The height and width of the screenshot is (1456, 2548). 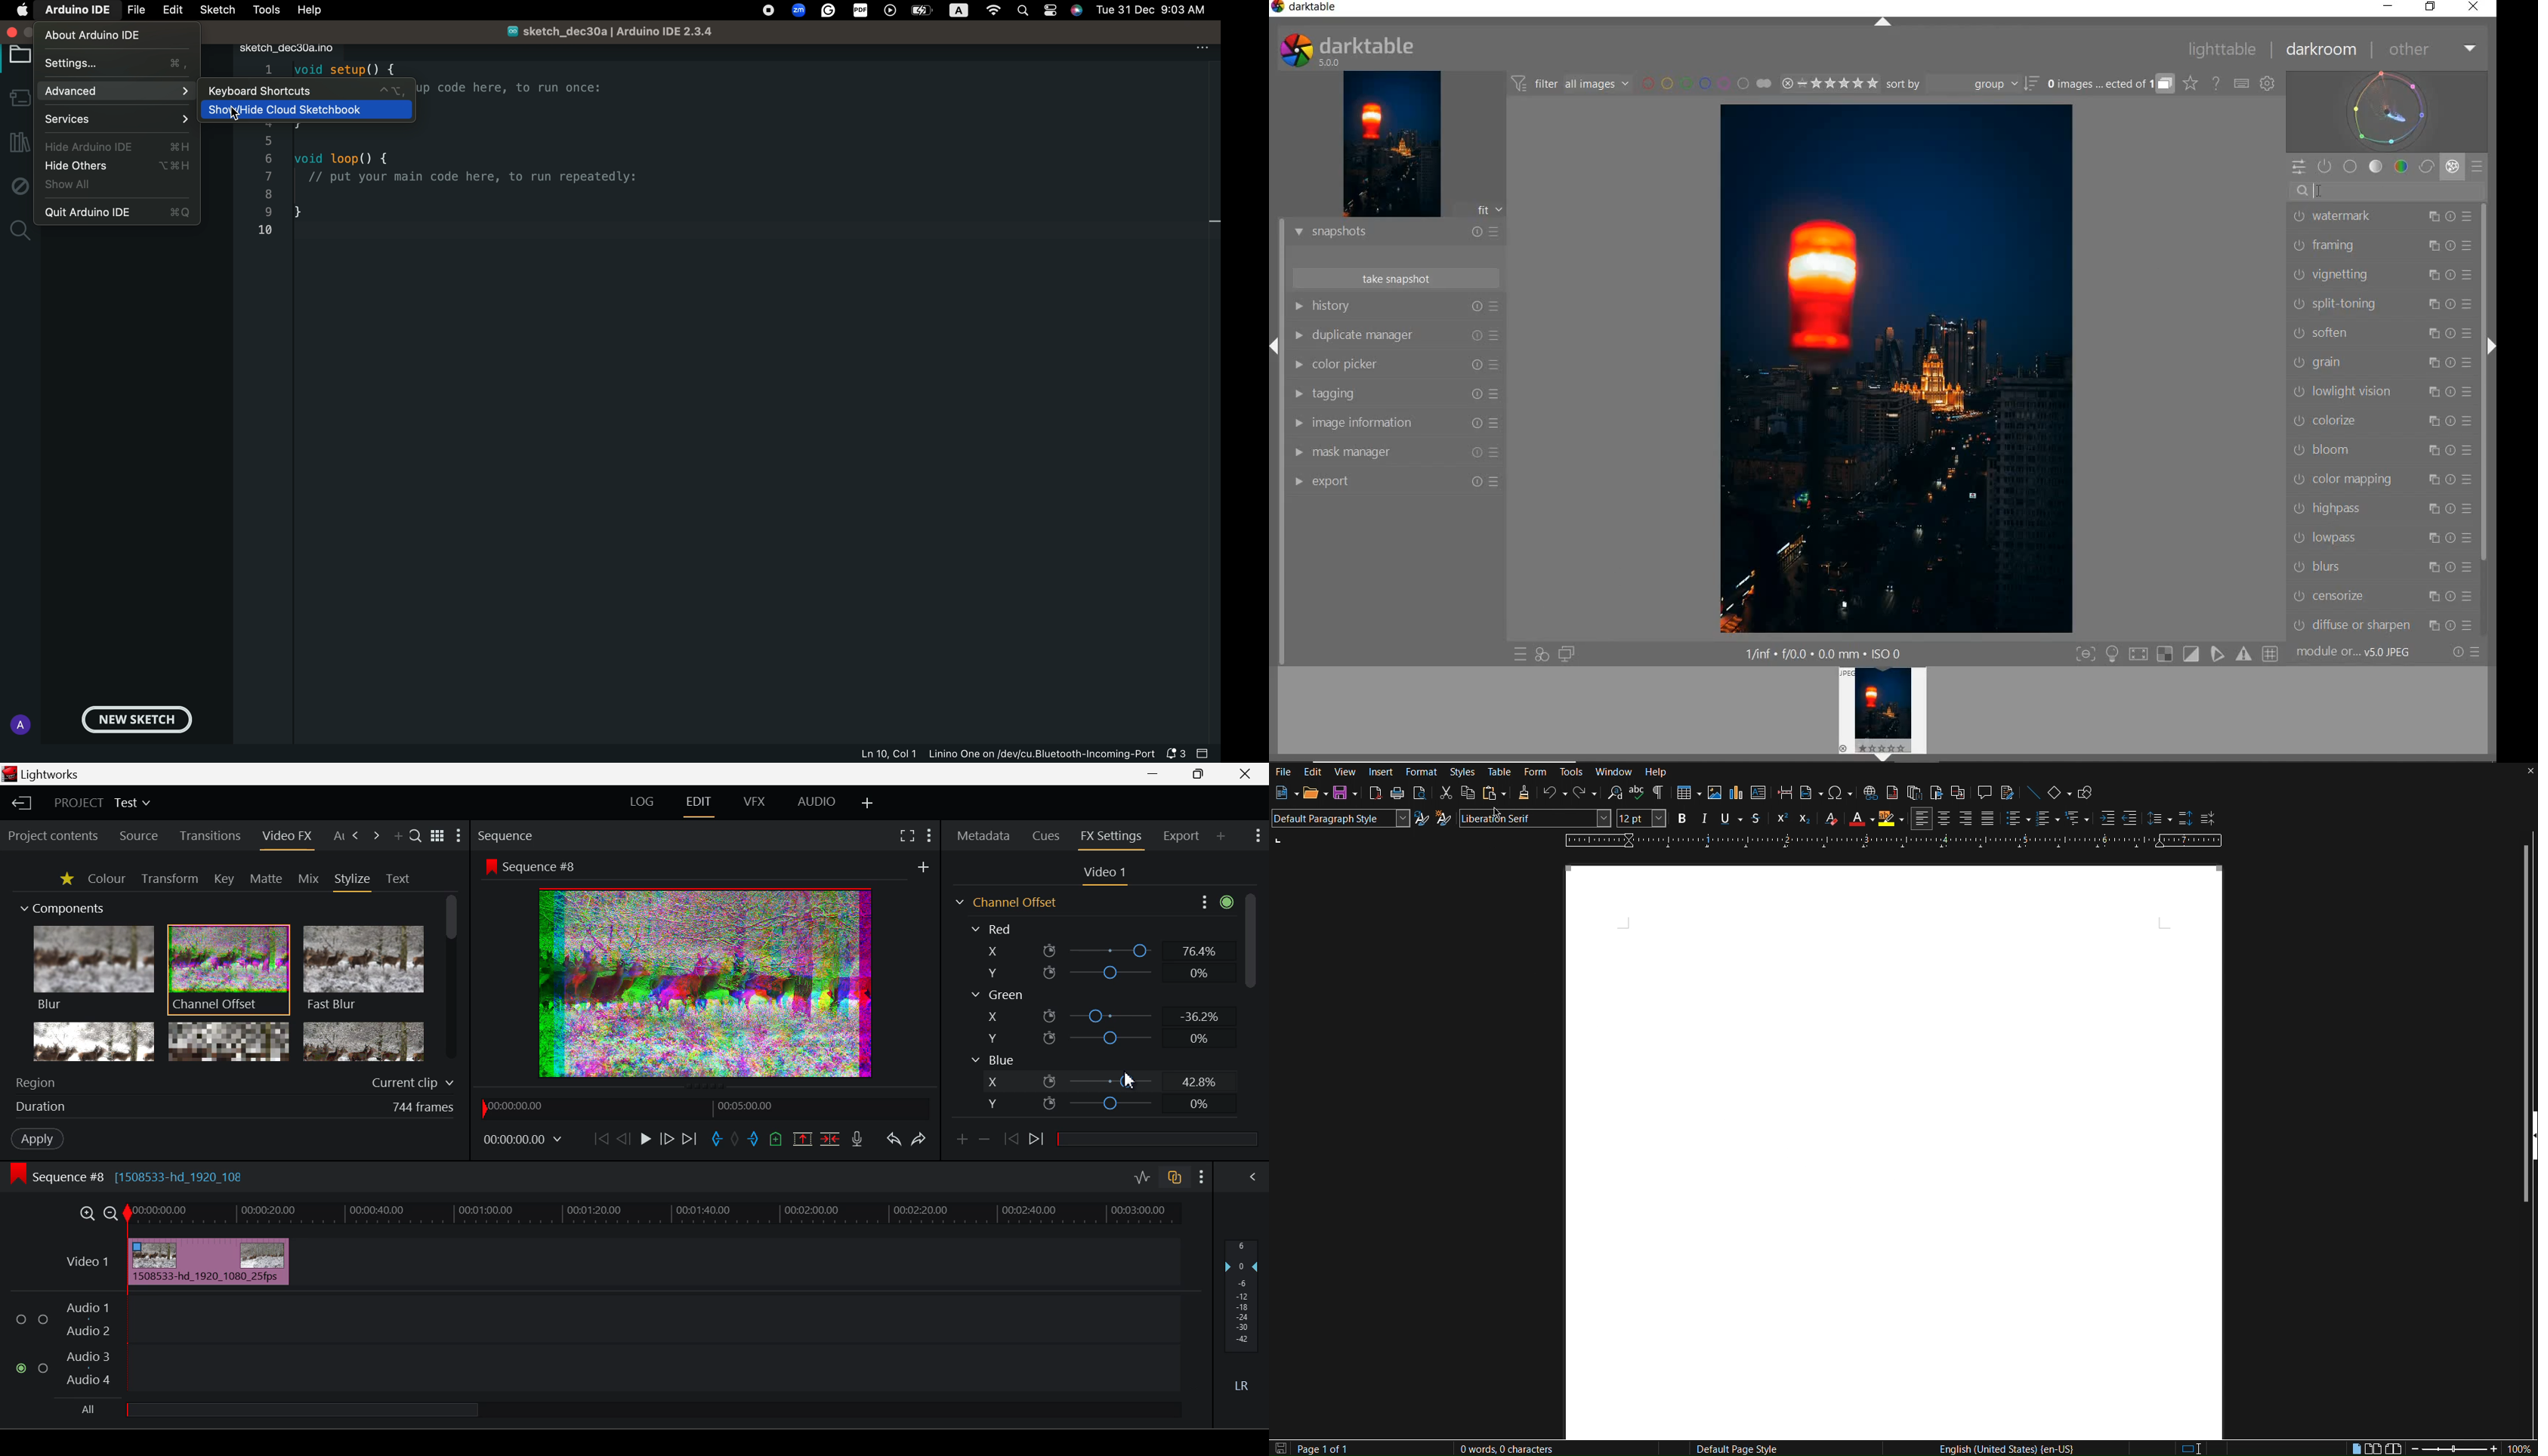 What do you see at coordinates (2477, 625) in the screenshot?
I see `Preset and reset` at bounding box center [2477, 625].